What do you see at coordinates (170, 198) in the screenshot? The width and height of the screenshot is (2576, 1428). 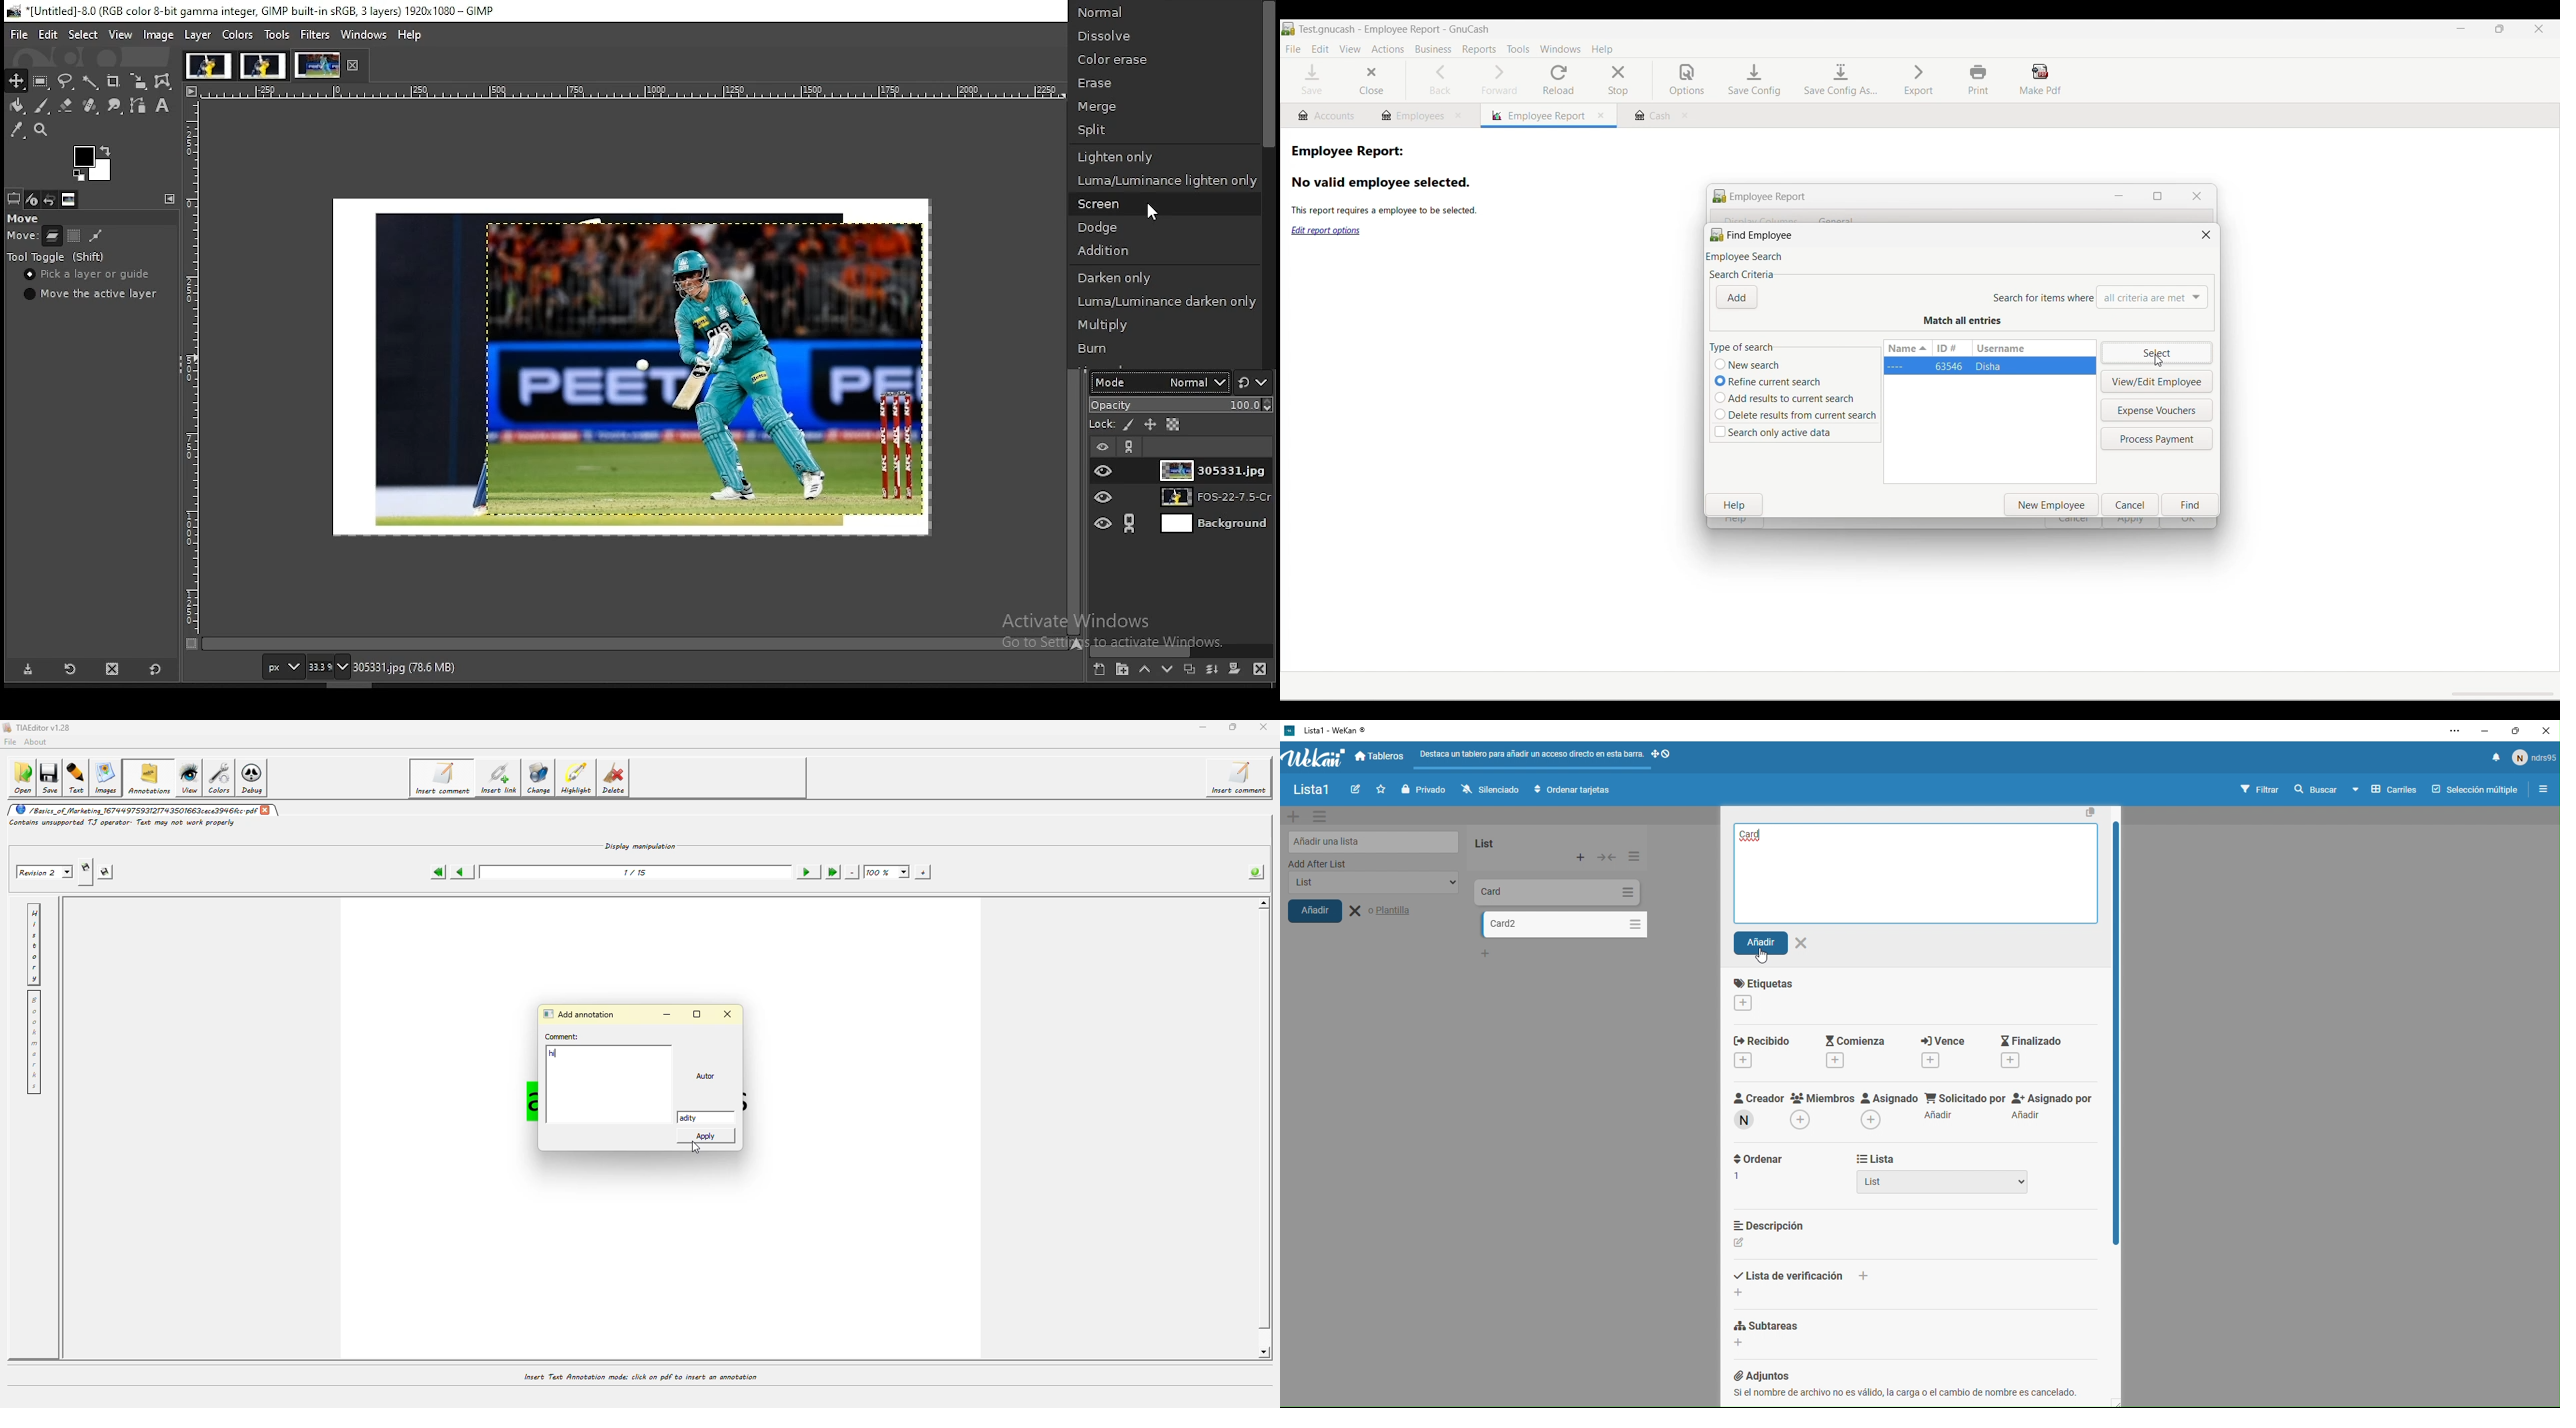 I see `configure this tab` at bounding box center [170, 198].